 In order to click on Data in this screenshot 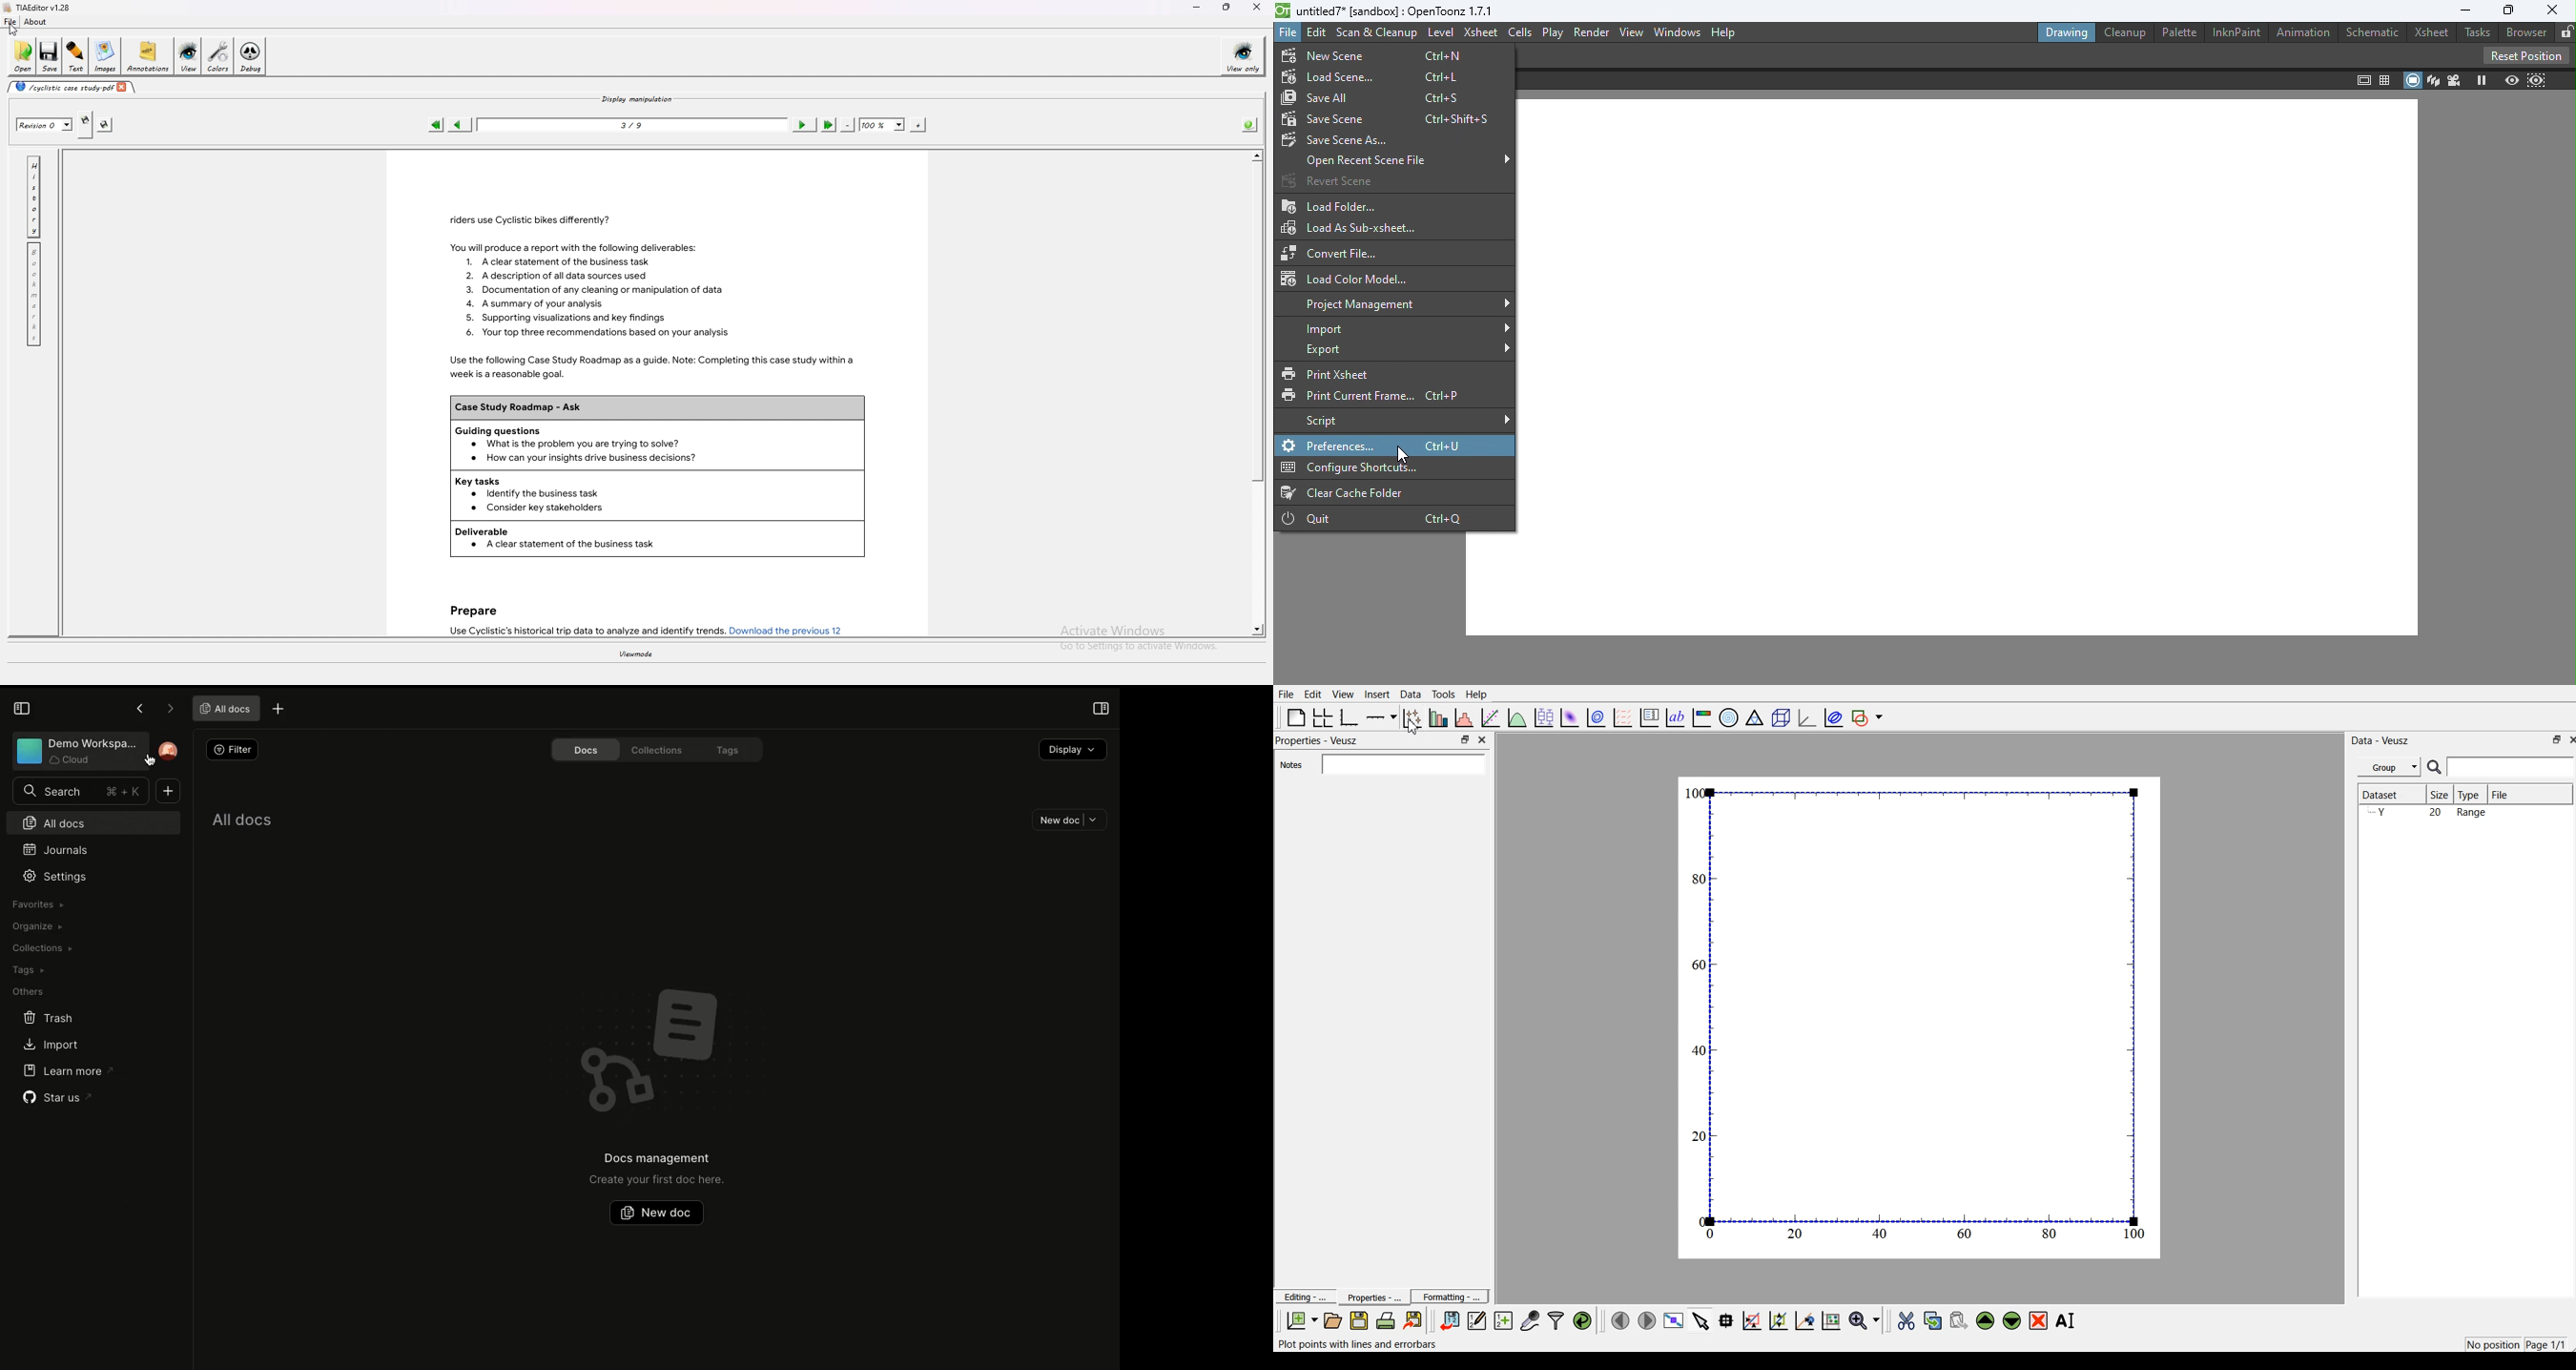, I will do `click(1411, 694)`.